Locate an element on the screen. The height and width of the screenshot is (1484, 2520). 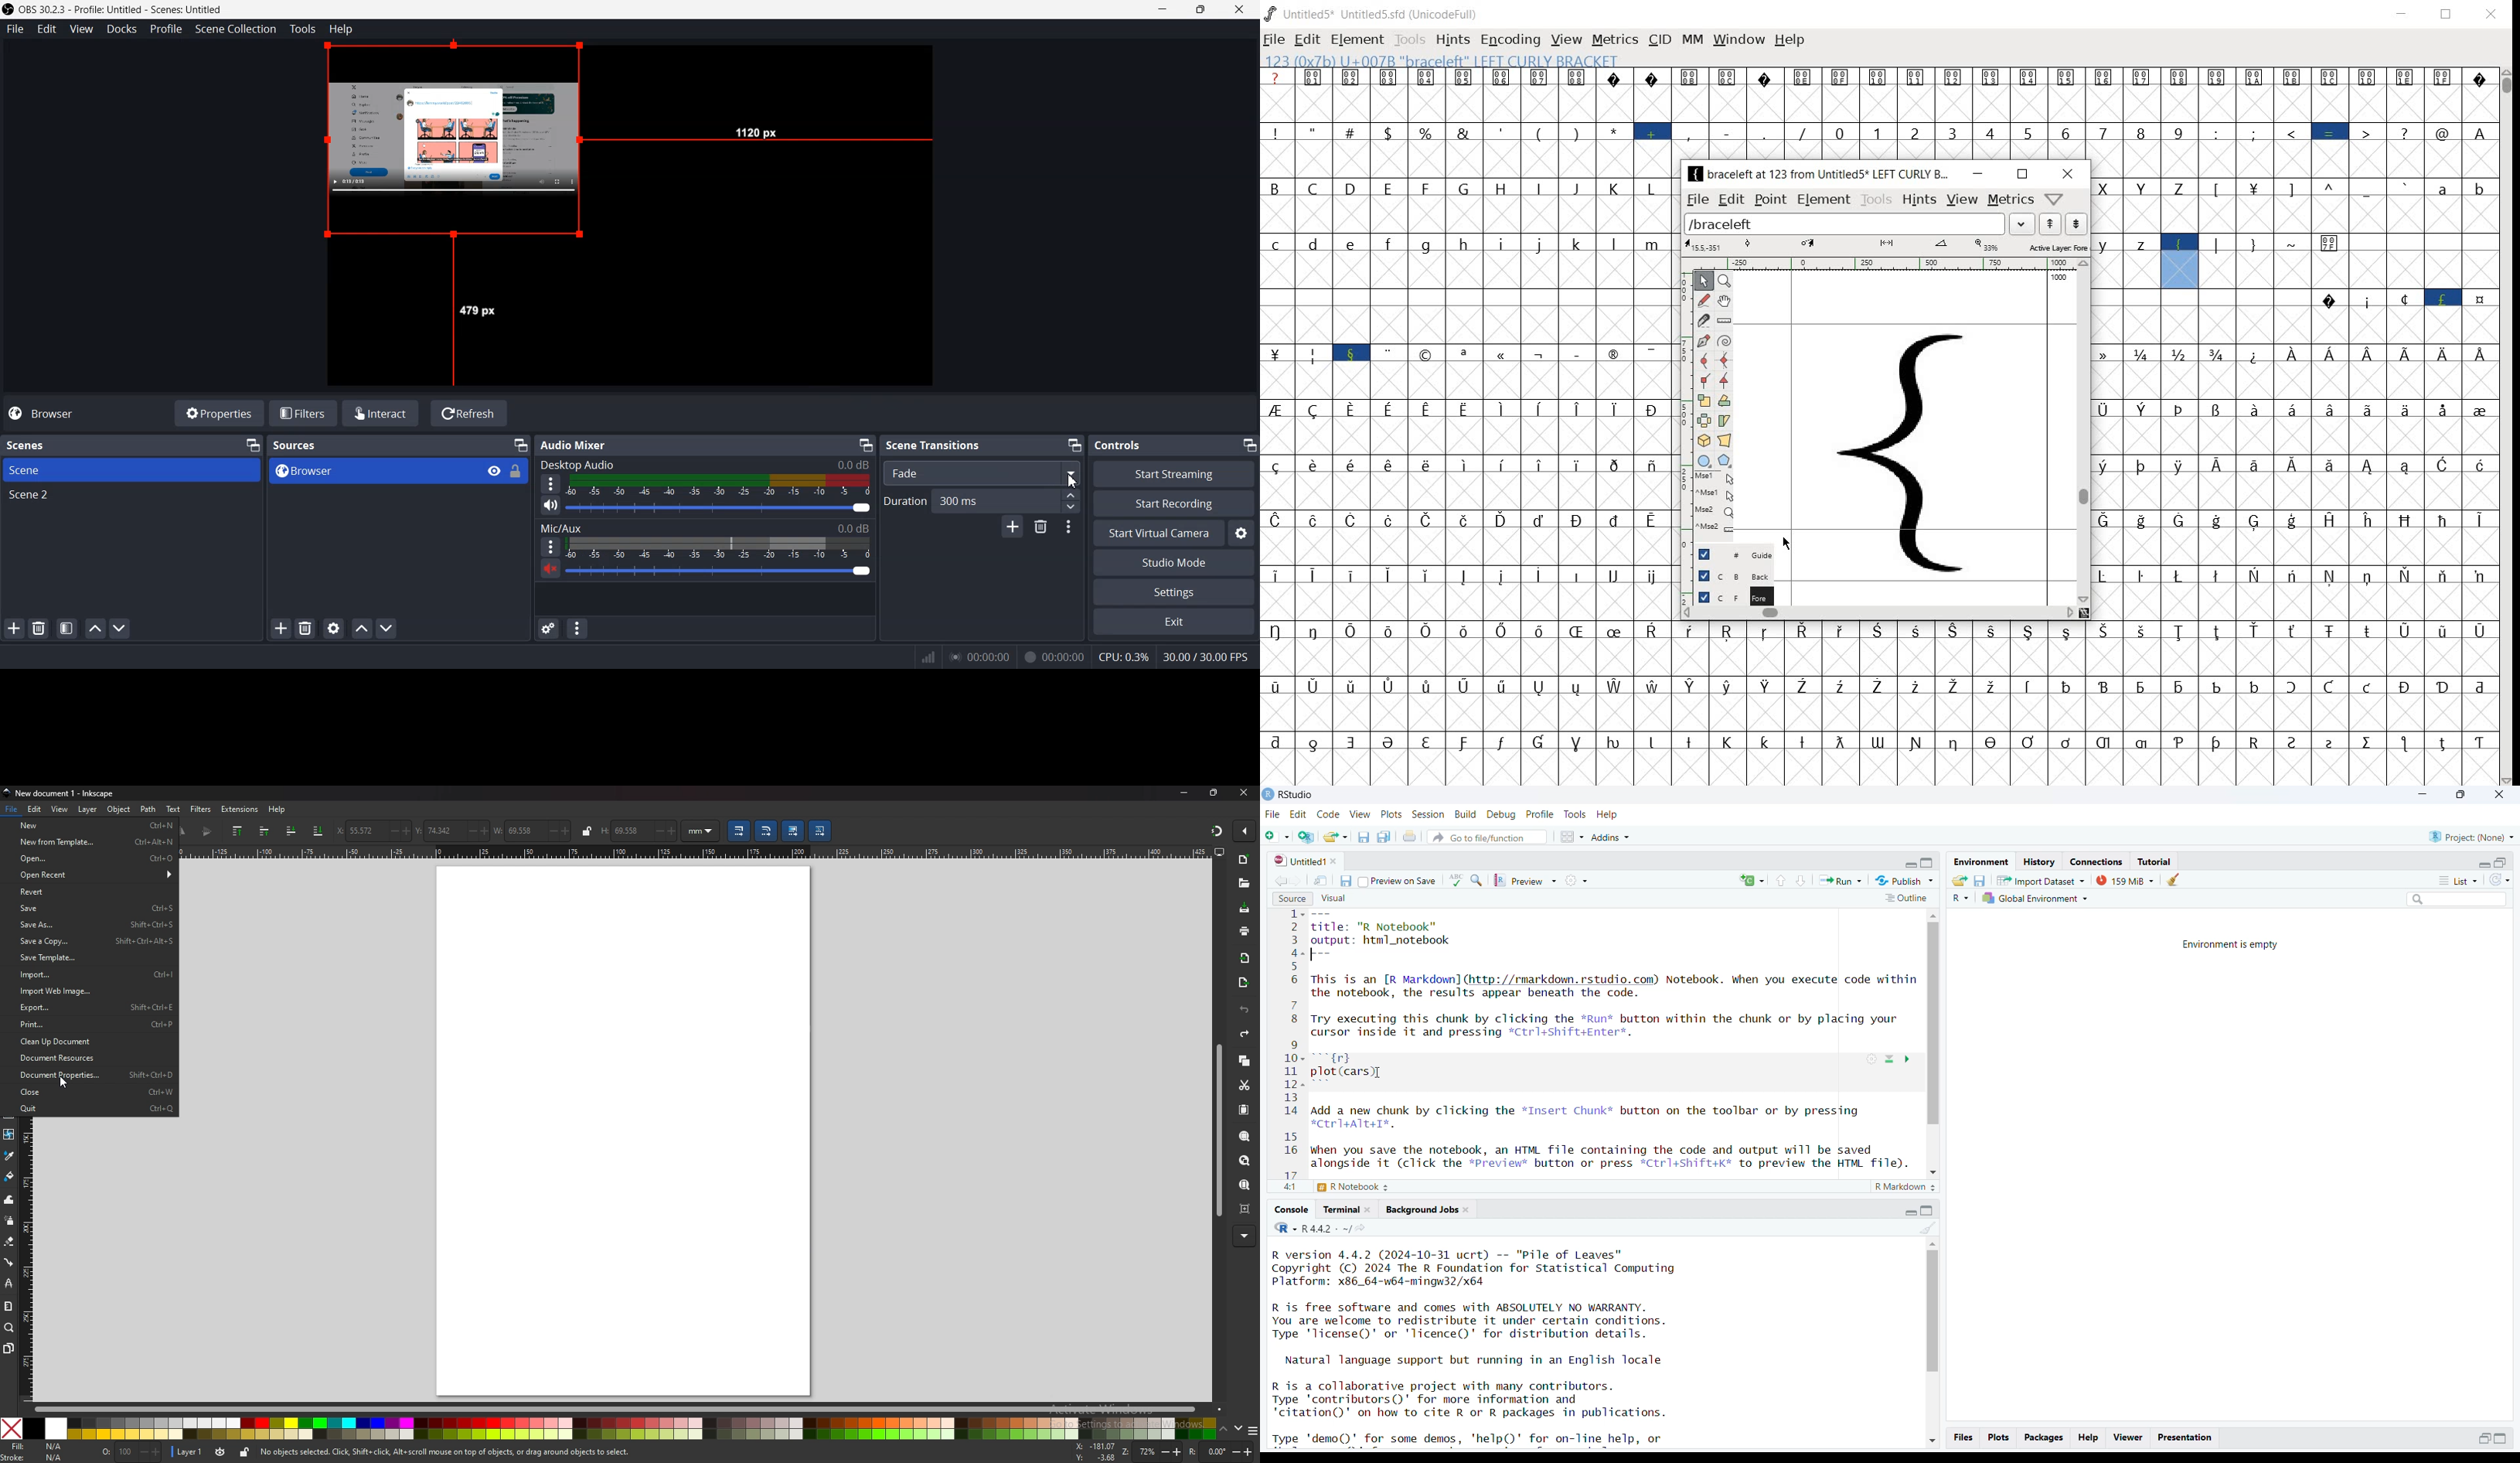
Settings is located at coordinates (1243, 533).